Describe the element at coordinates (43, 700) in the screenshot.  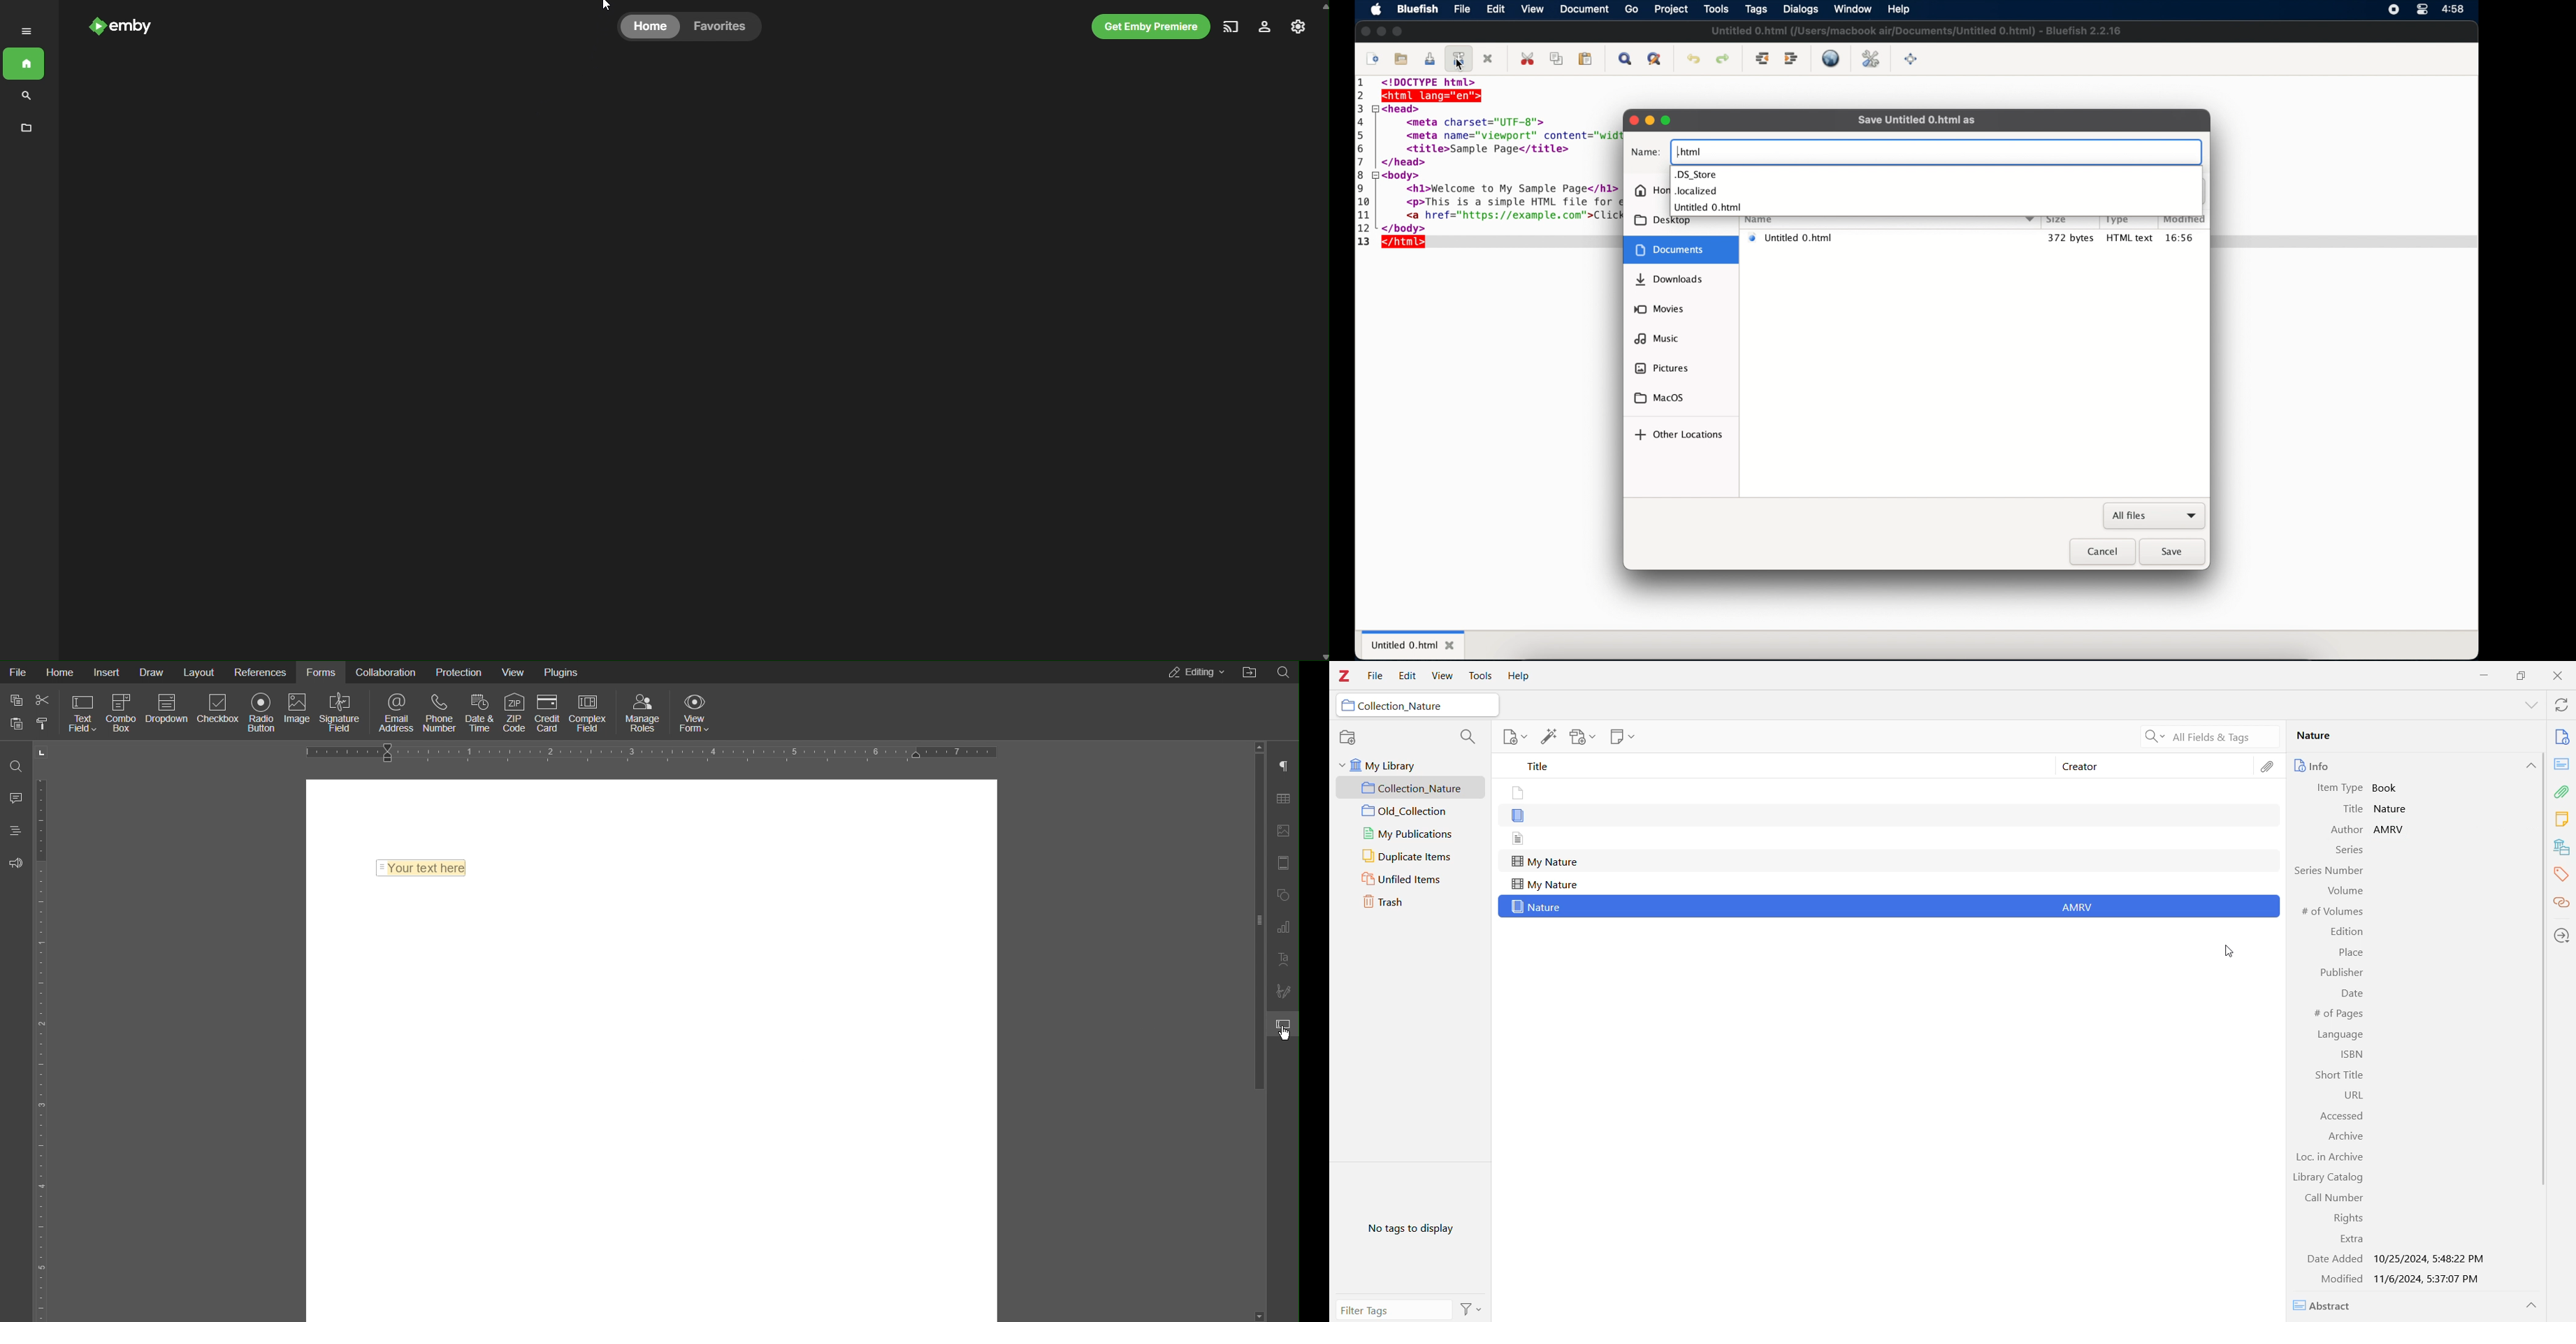
I see `cut` at that location.